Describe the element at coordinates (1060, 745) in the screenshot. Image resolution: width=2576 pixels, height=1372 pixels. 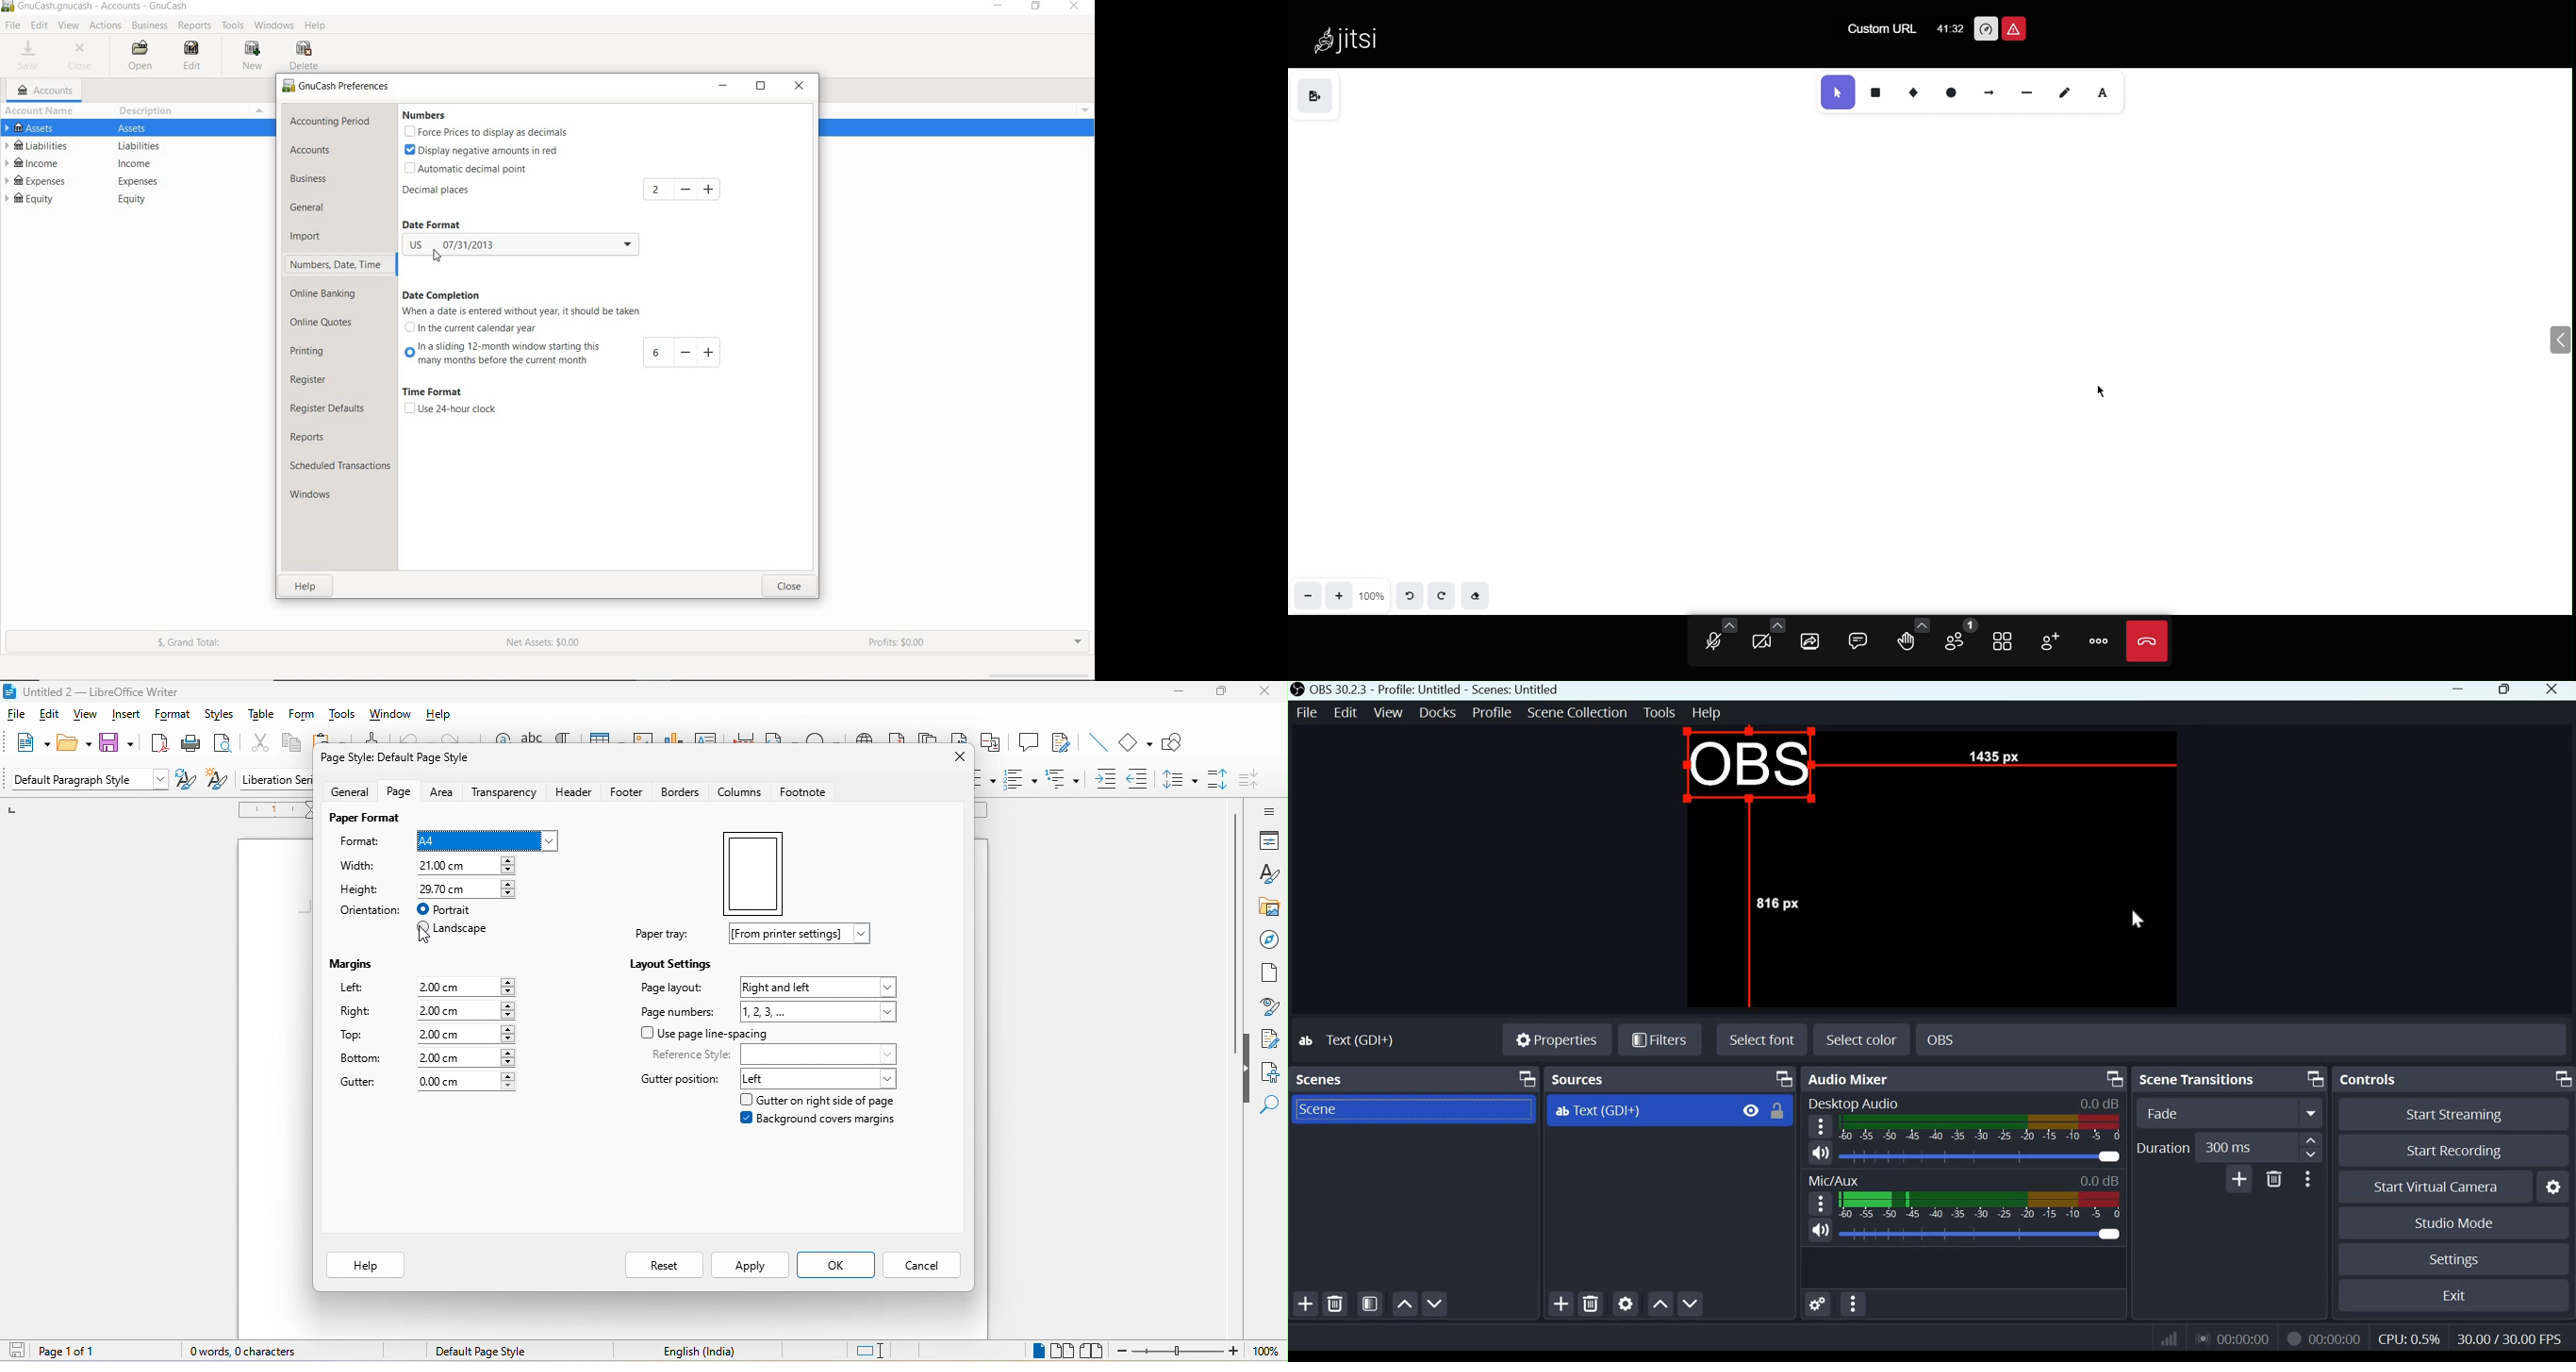
I see `track change functions` at that location.